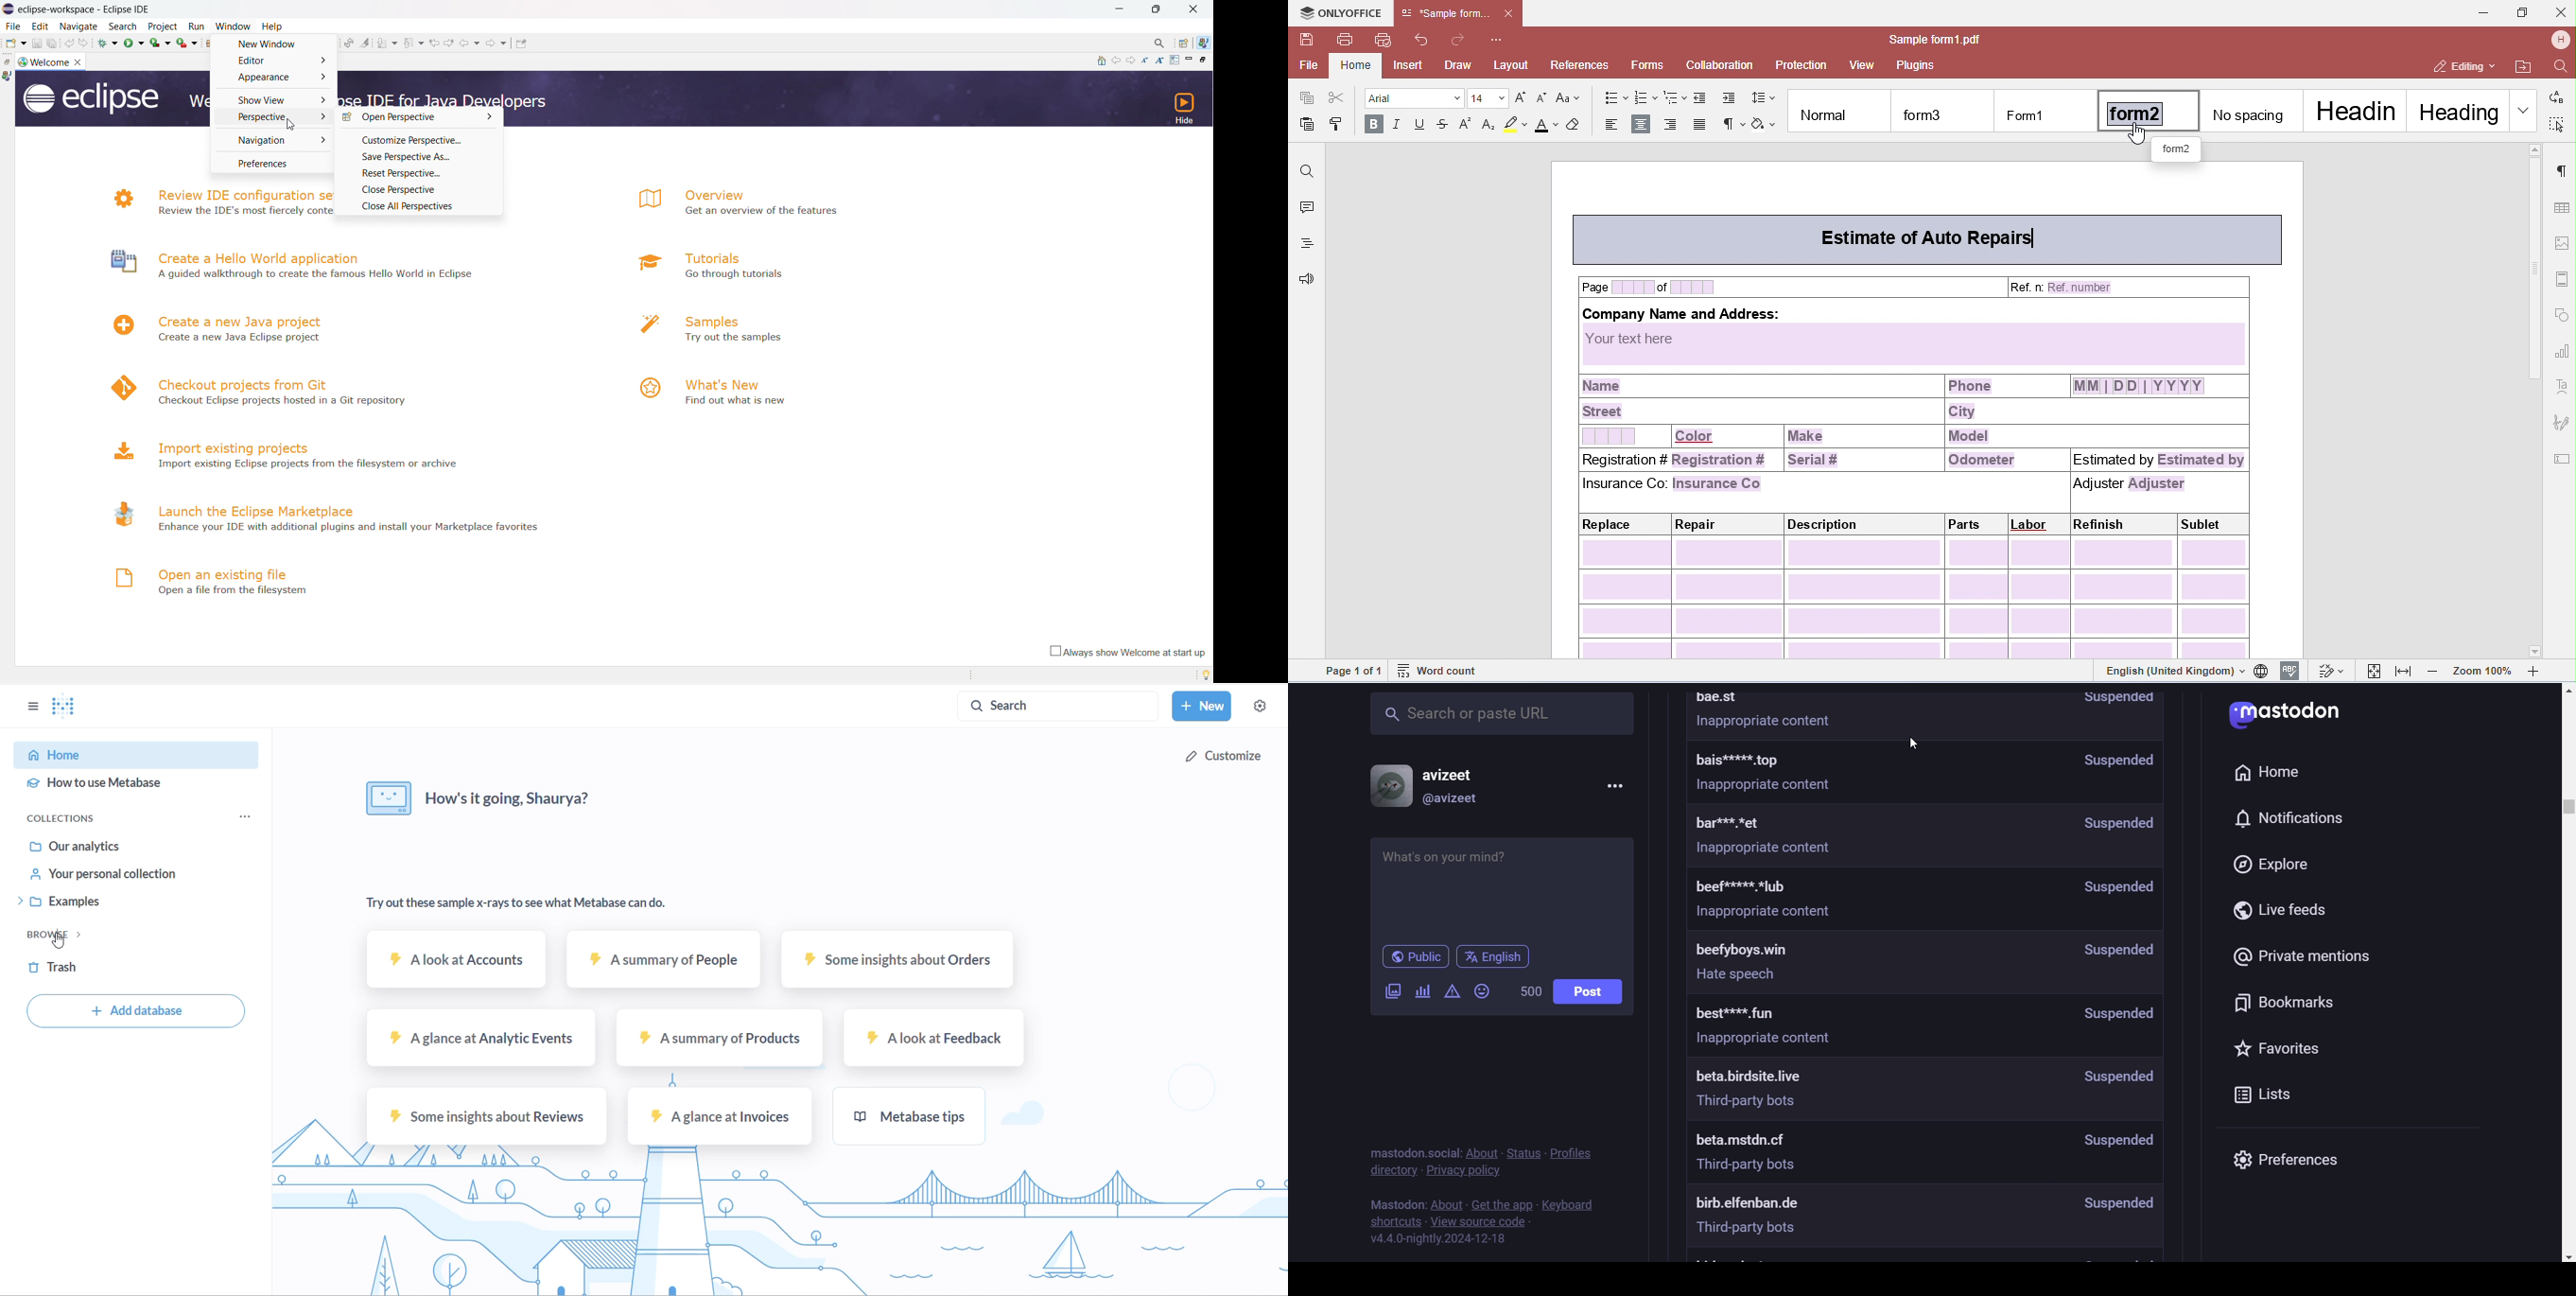  Describe the element at coordinates (2265, 866) in the screenshot. I see `explore` at that location.